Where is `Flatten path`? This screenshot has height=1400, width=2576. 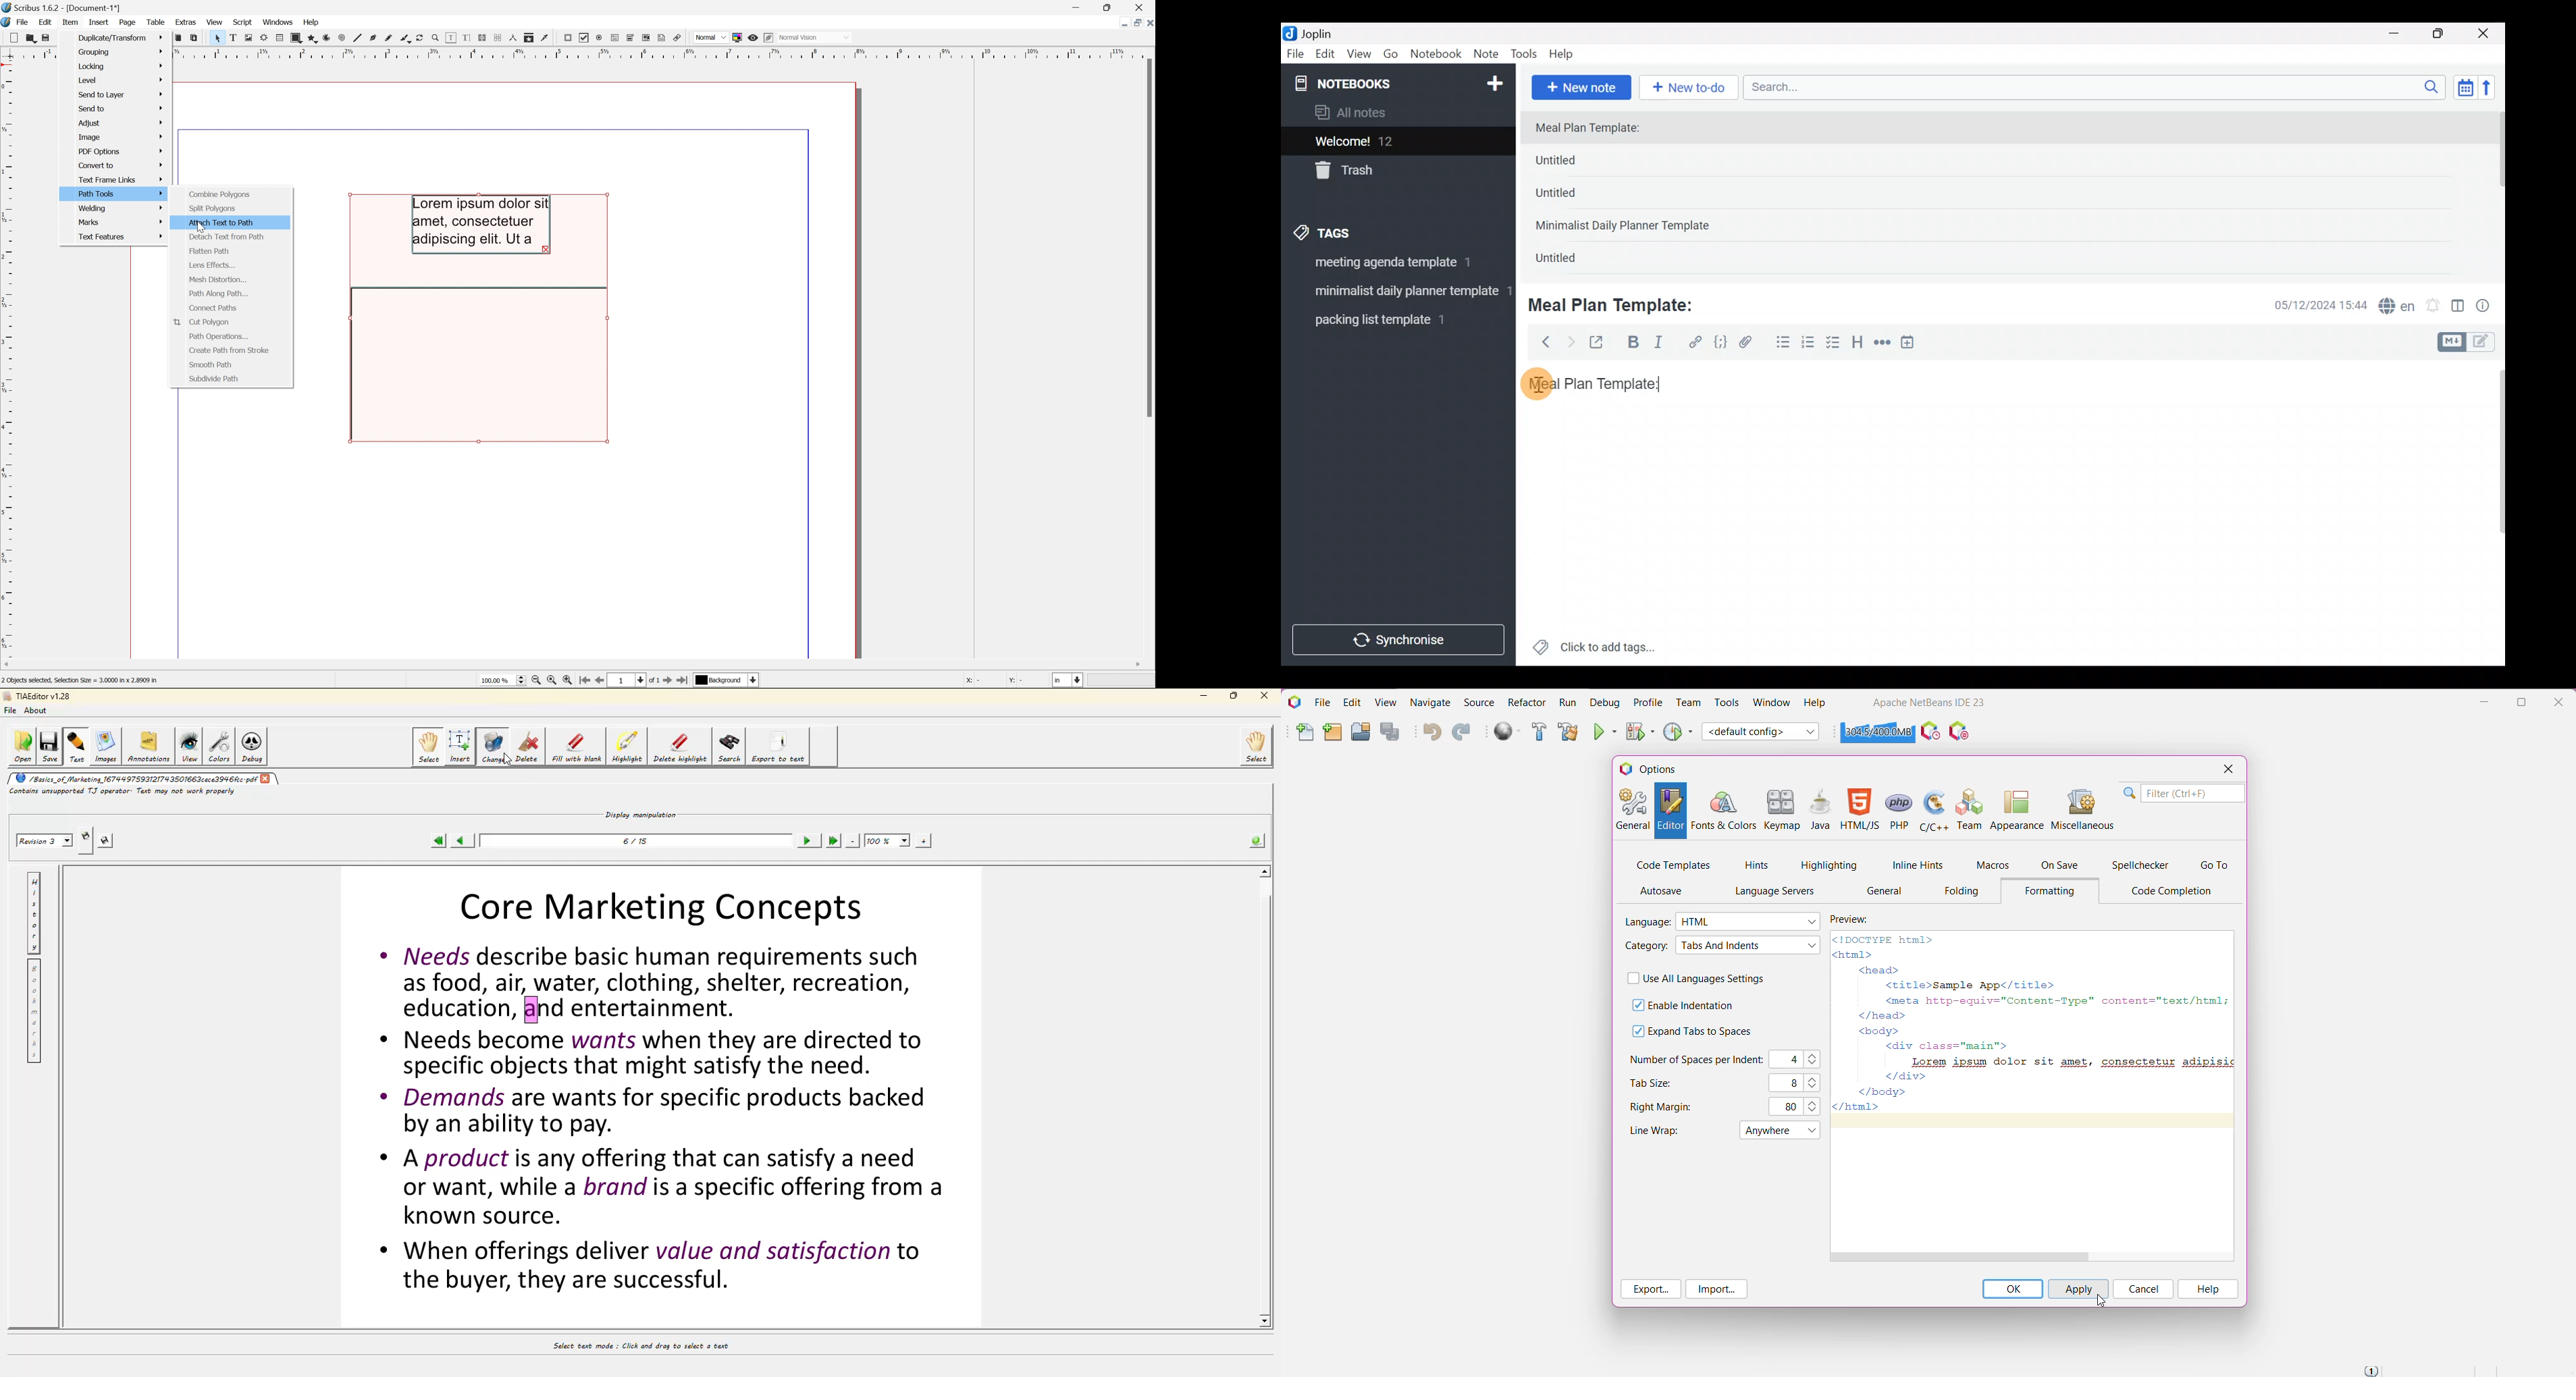 Flatten path is located at coordinates (209, 250).